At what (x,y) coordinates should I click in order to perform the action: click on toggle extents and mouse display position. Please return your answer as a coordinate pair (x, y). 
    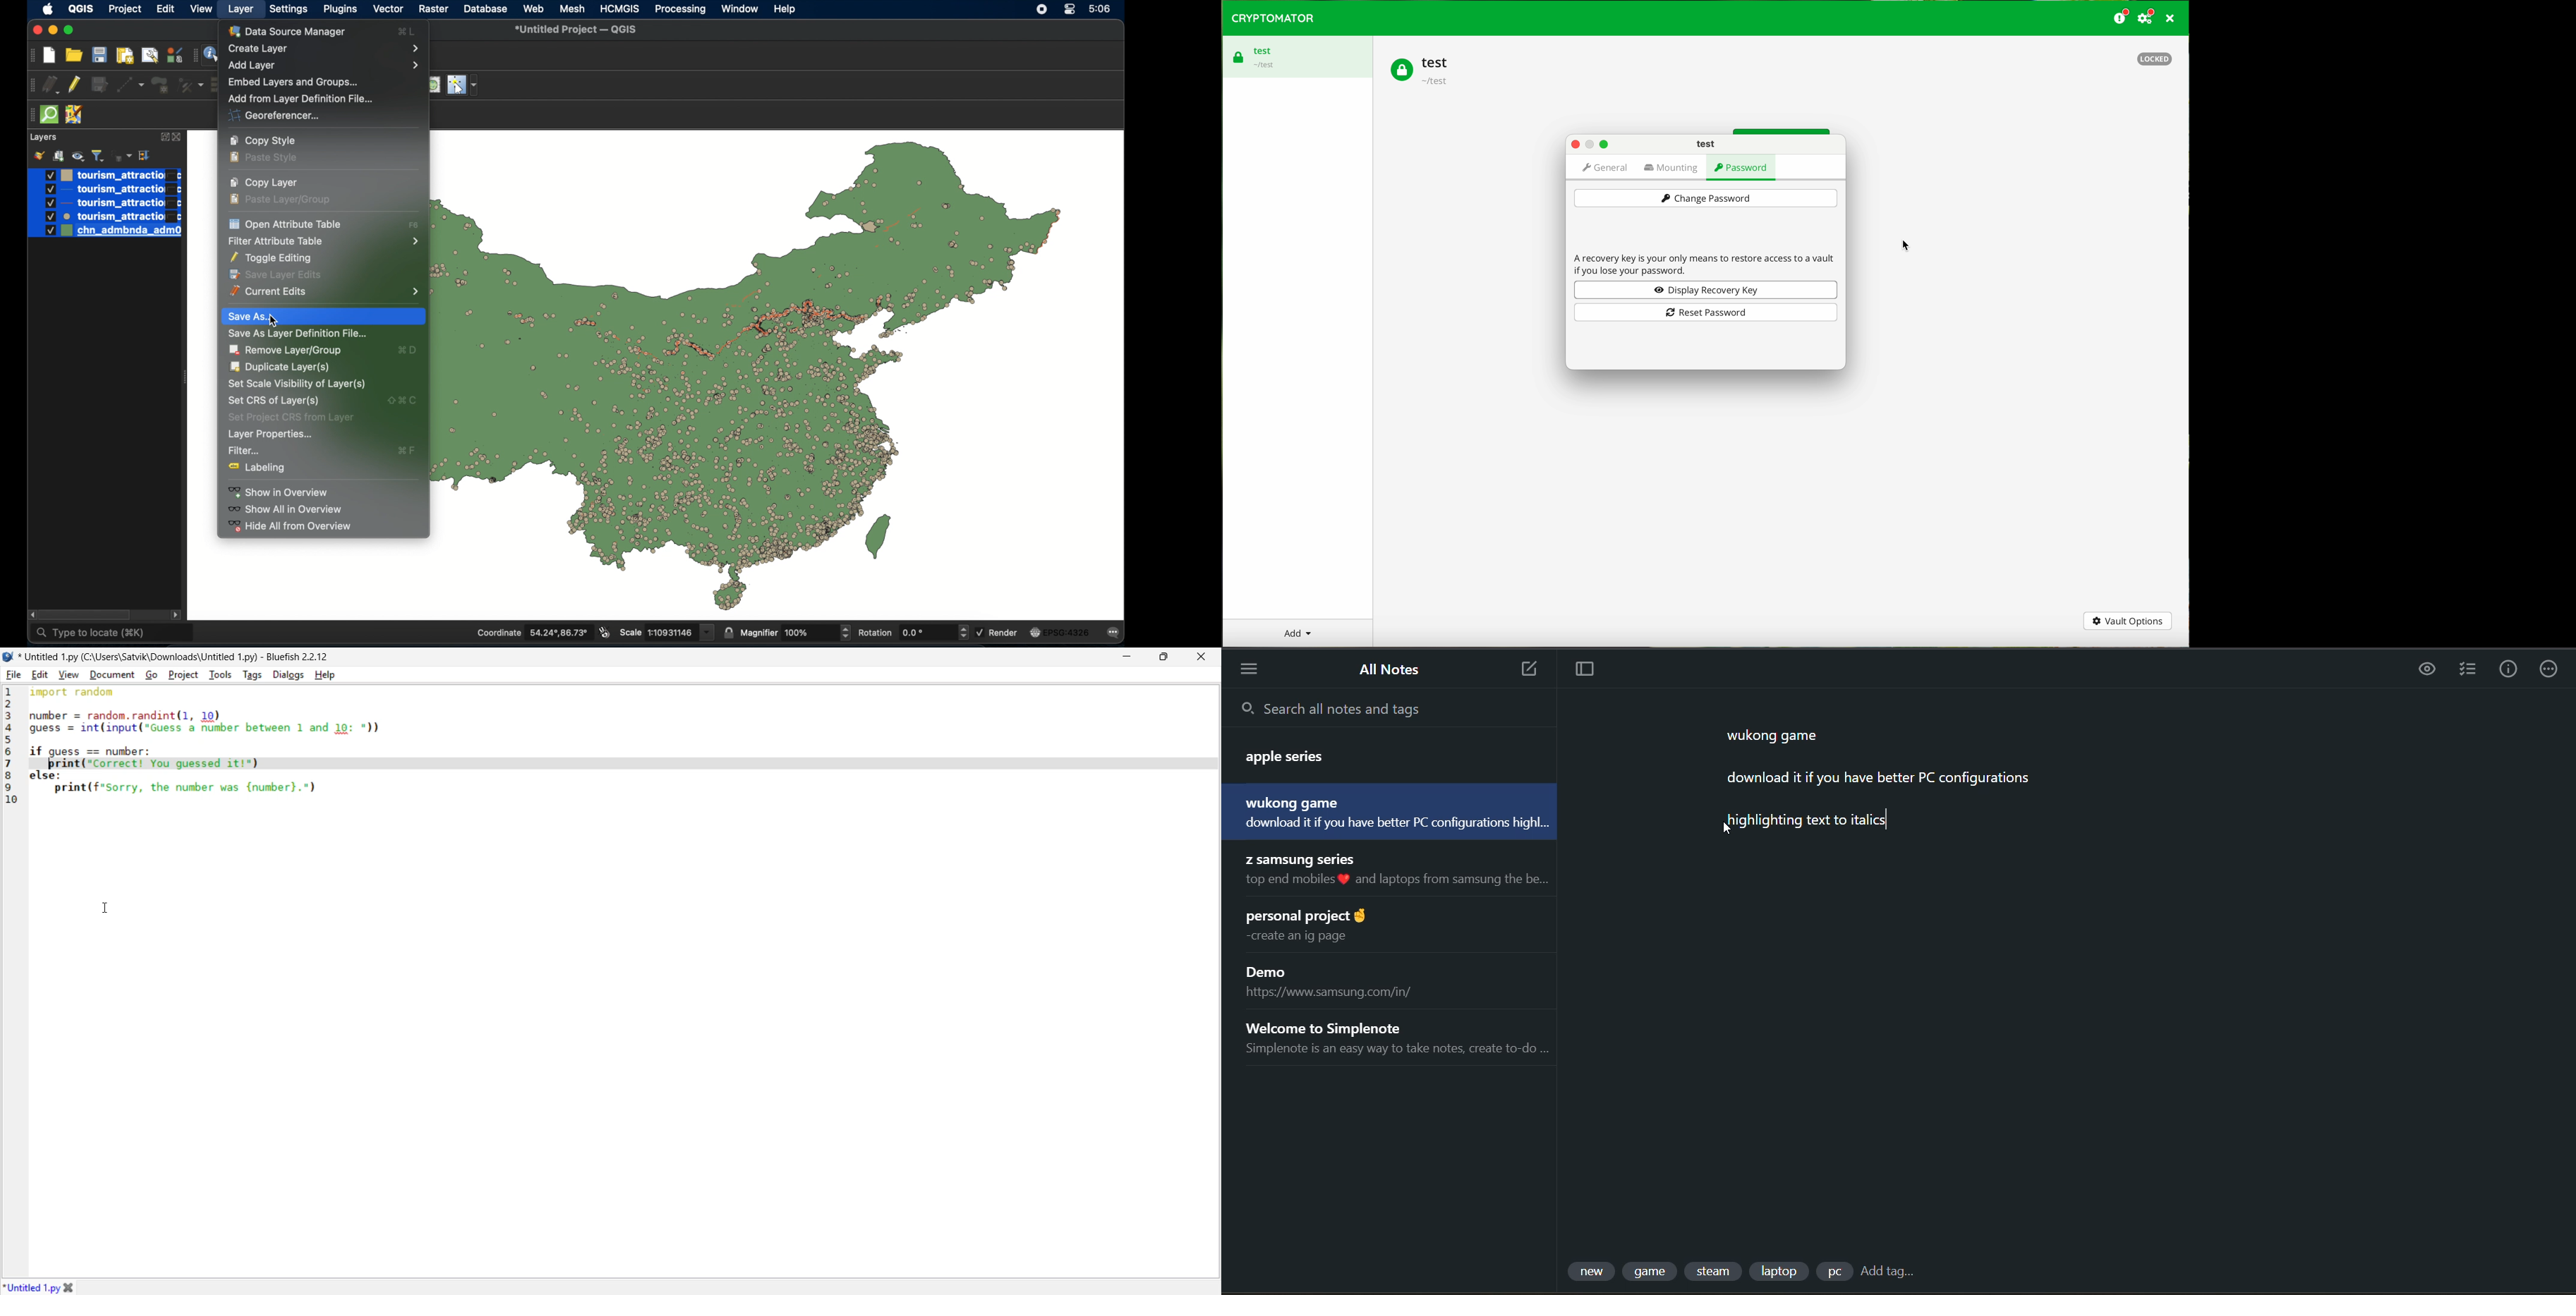
    Looking at the image, I should click on (605, 633).